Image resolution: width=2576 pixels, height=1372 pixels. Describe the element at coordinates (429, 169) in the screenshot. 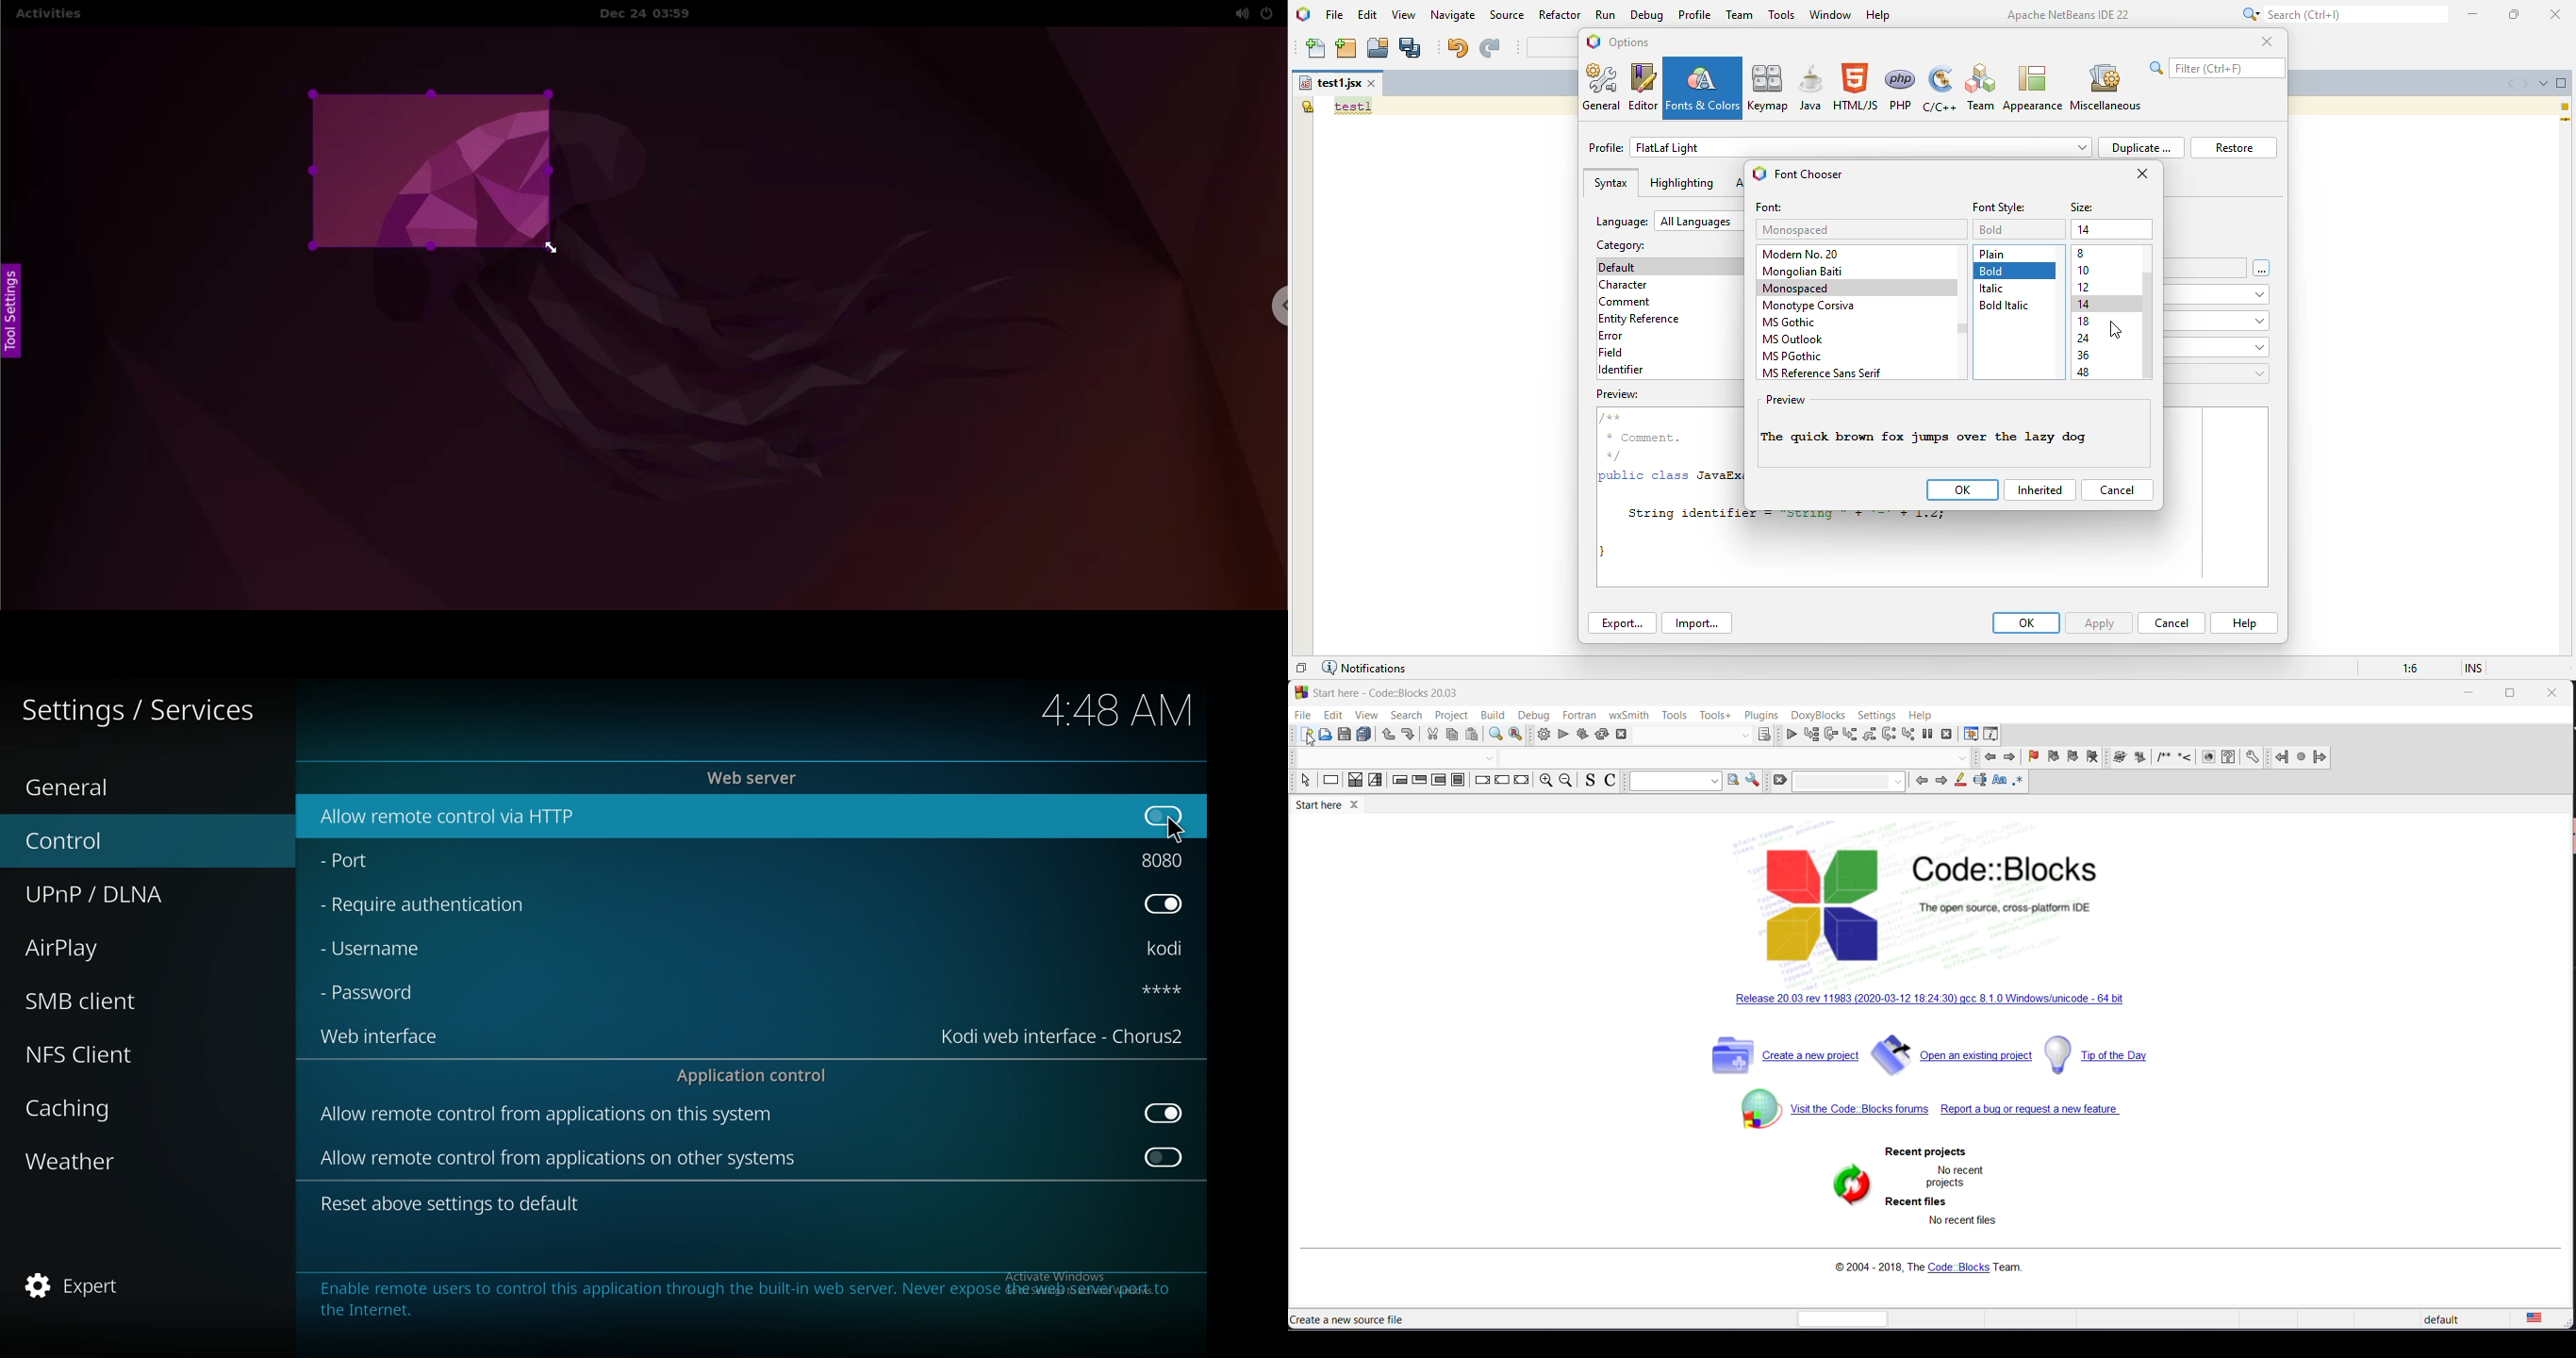

I see `resized canvas` at that location.